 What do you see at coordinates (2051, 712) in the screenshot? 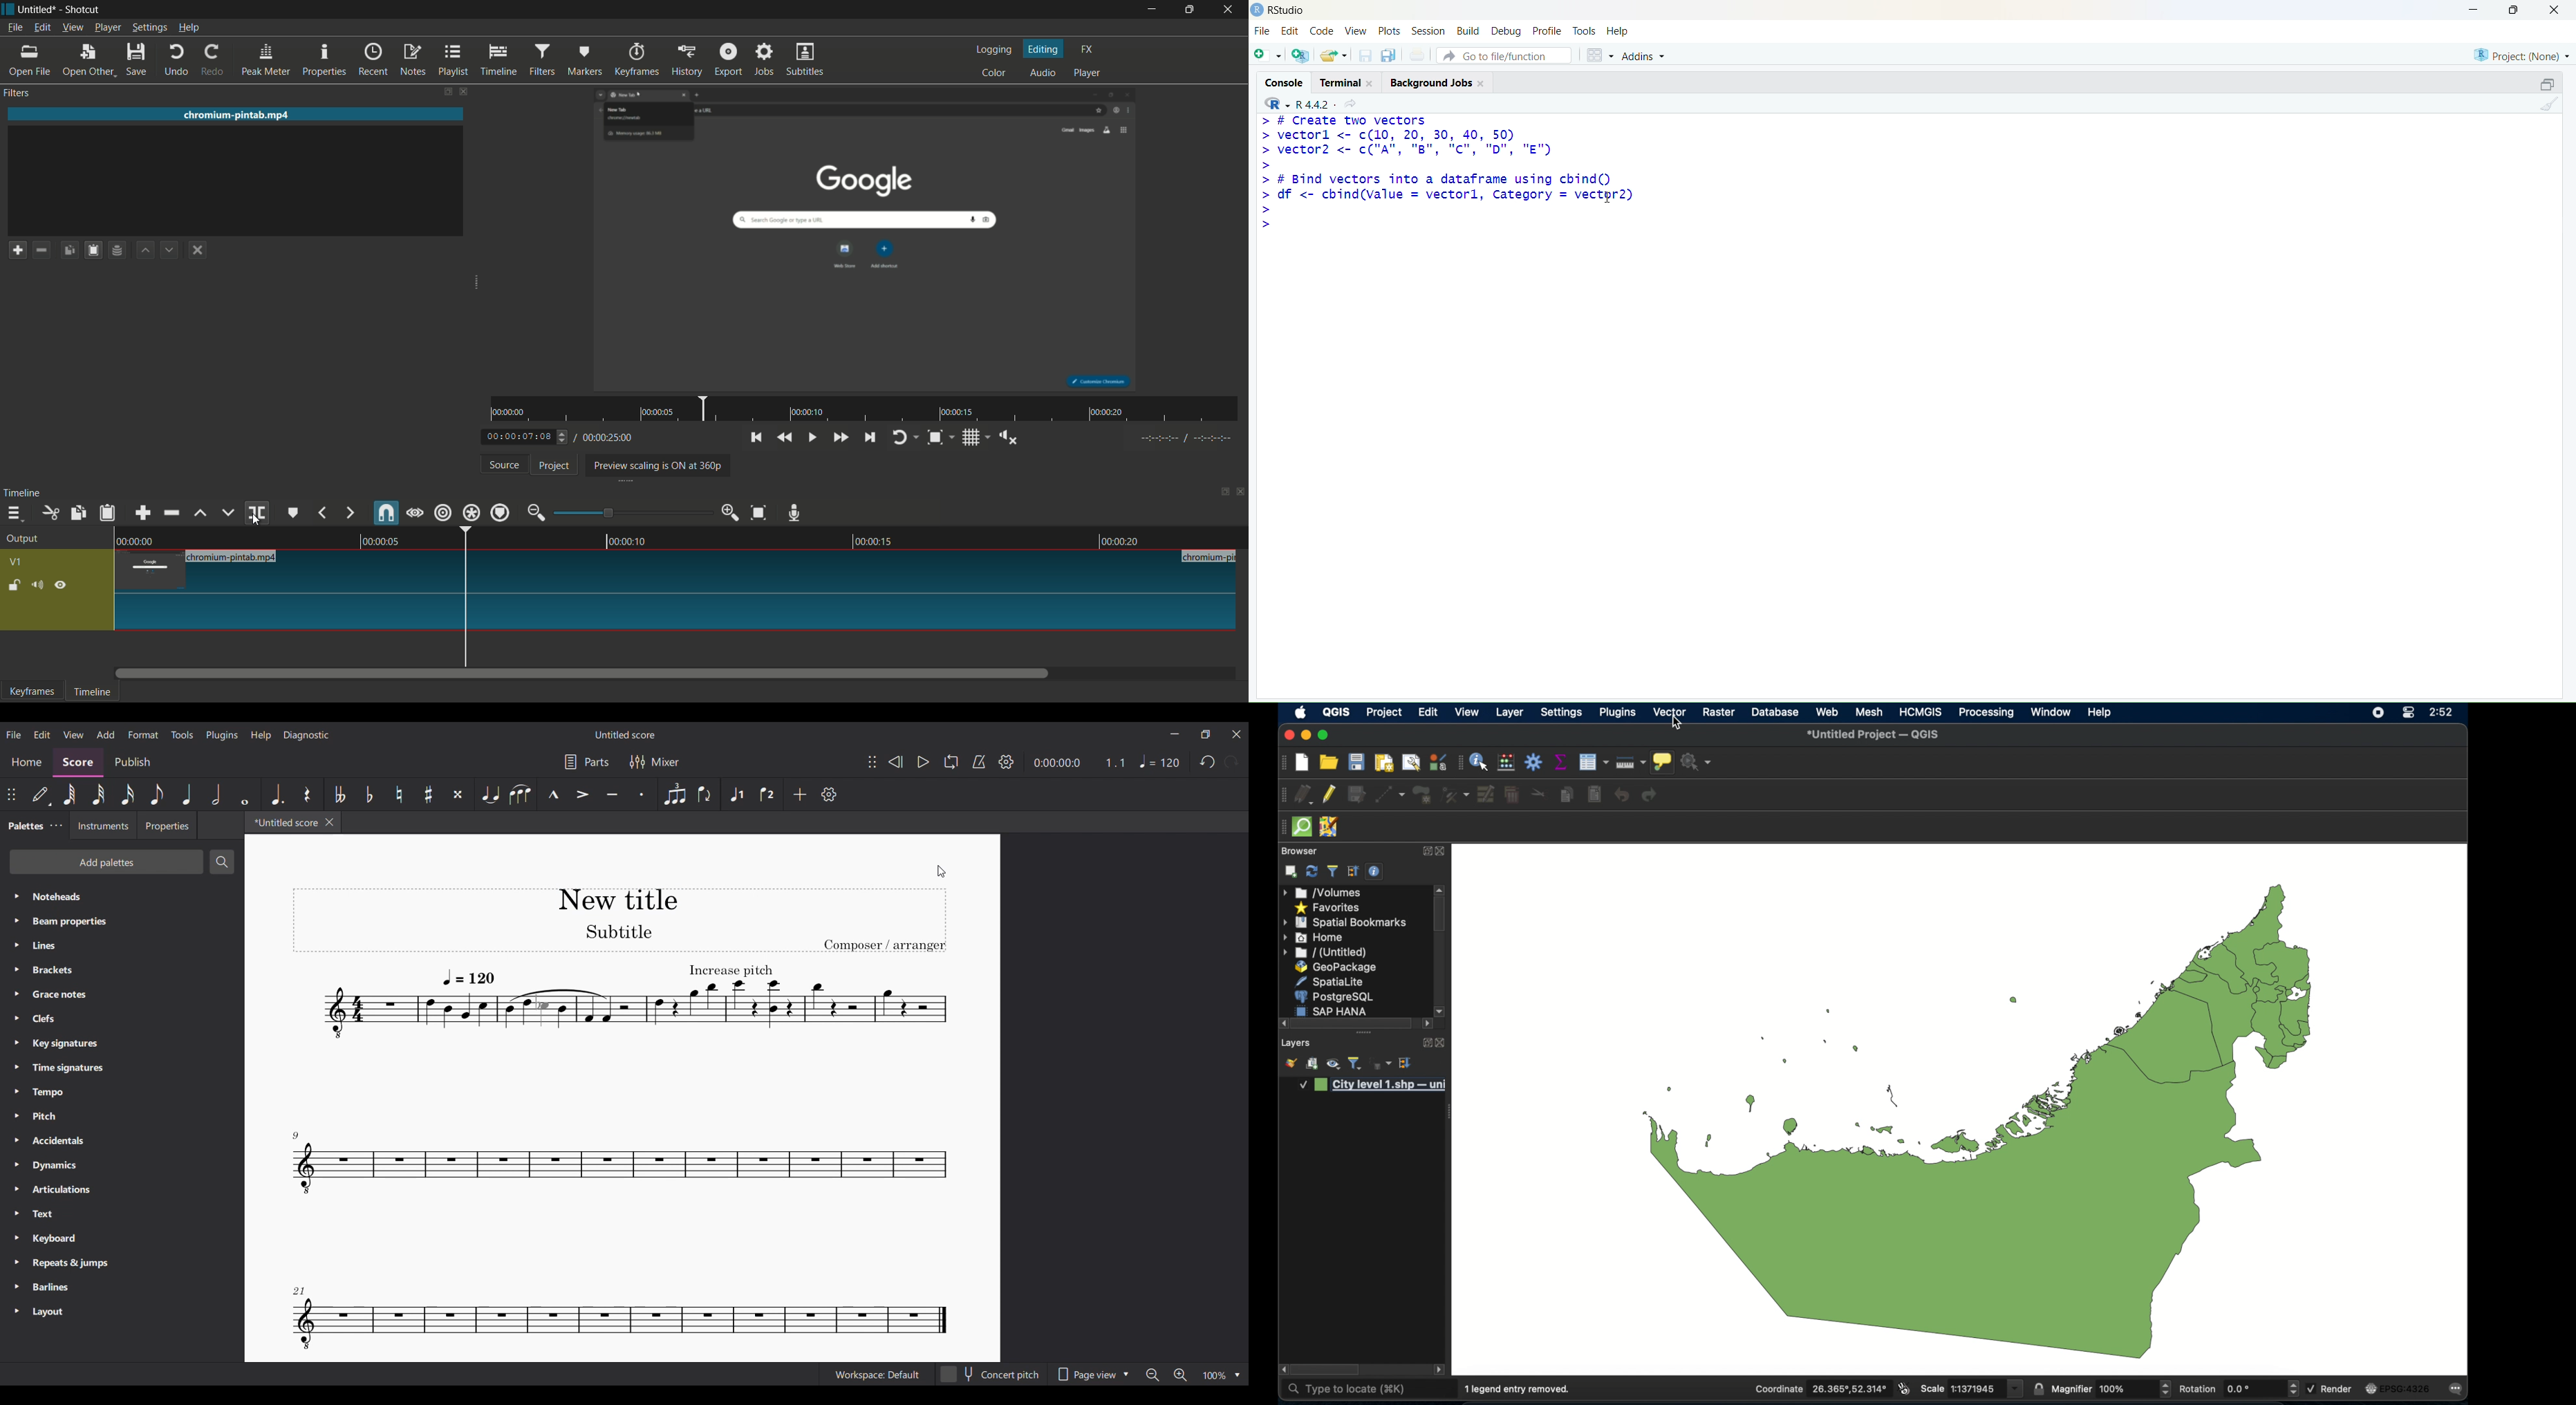
I see `window` at bounding box center [2051, 712].